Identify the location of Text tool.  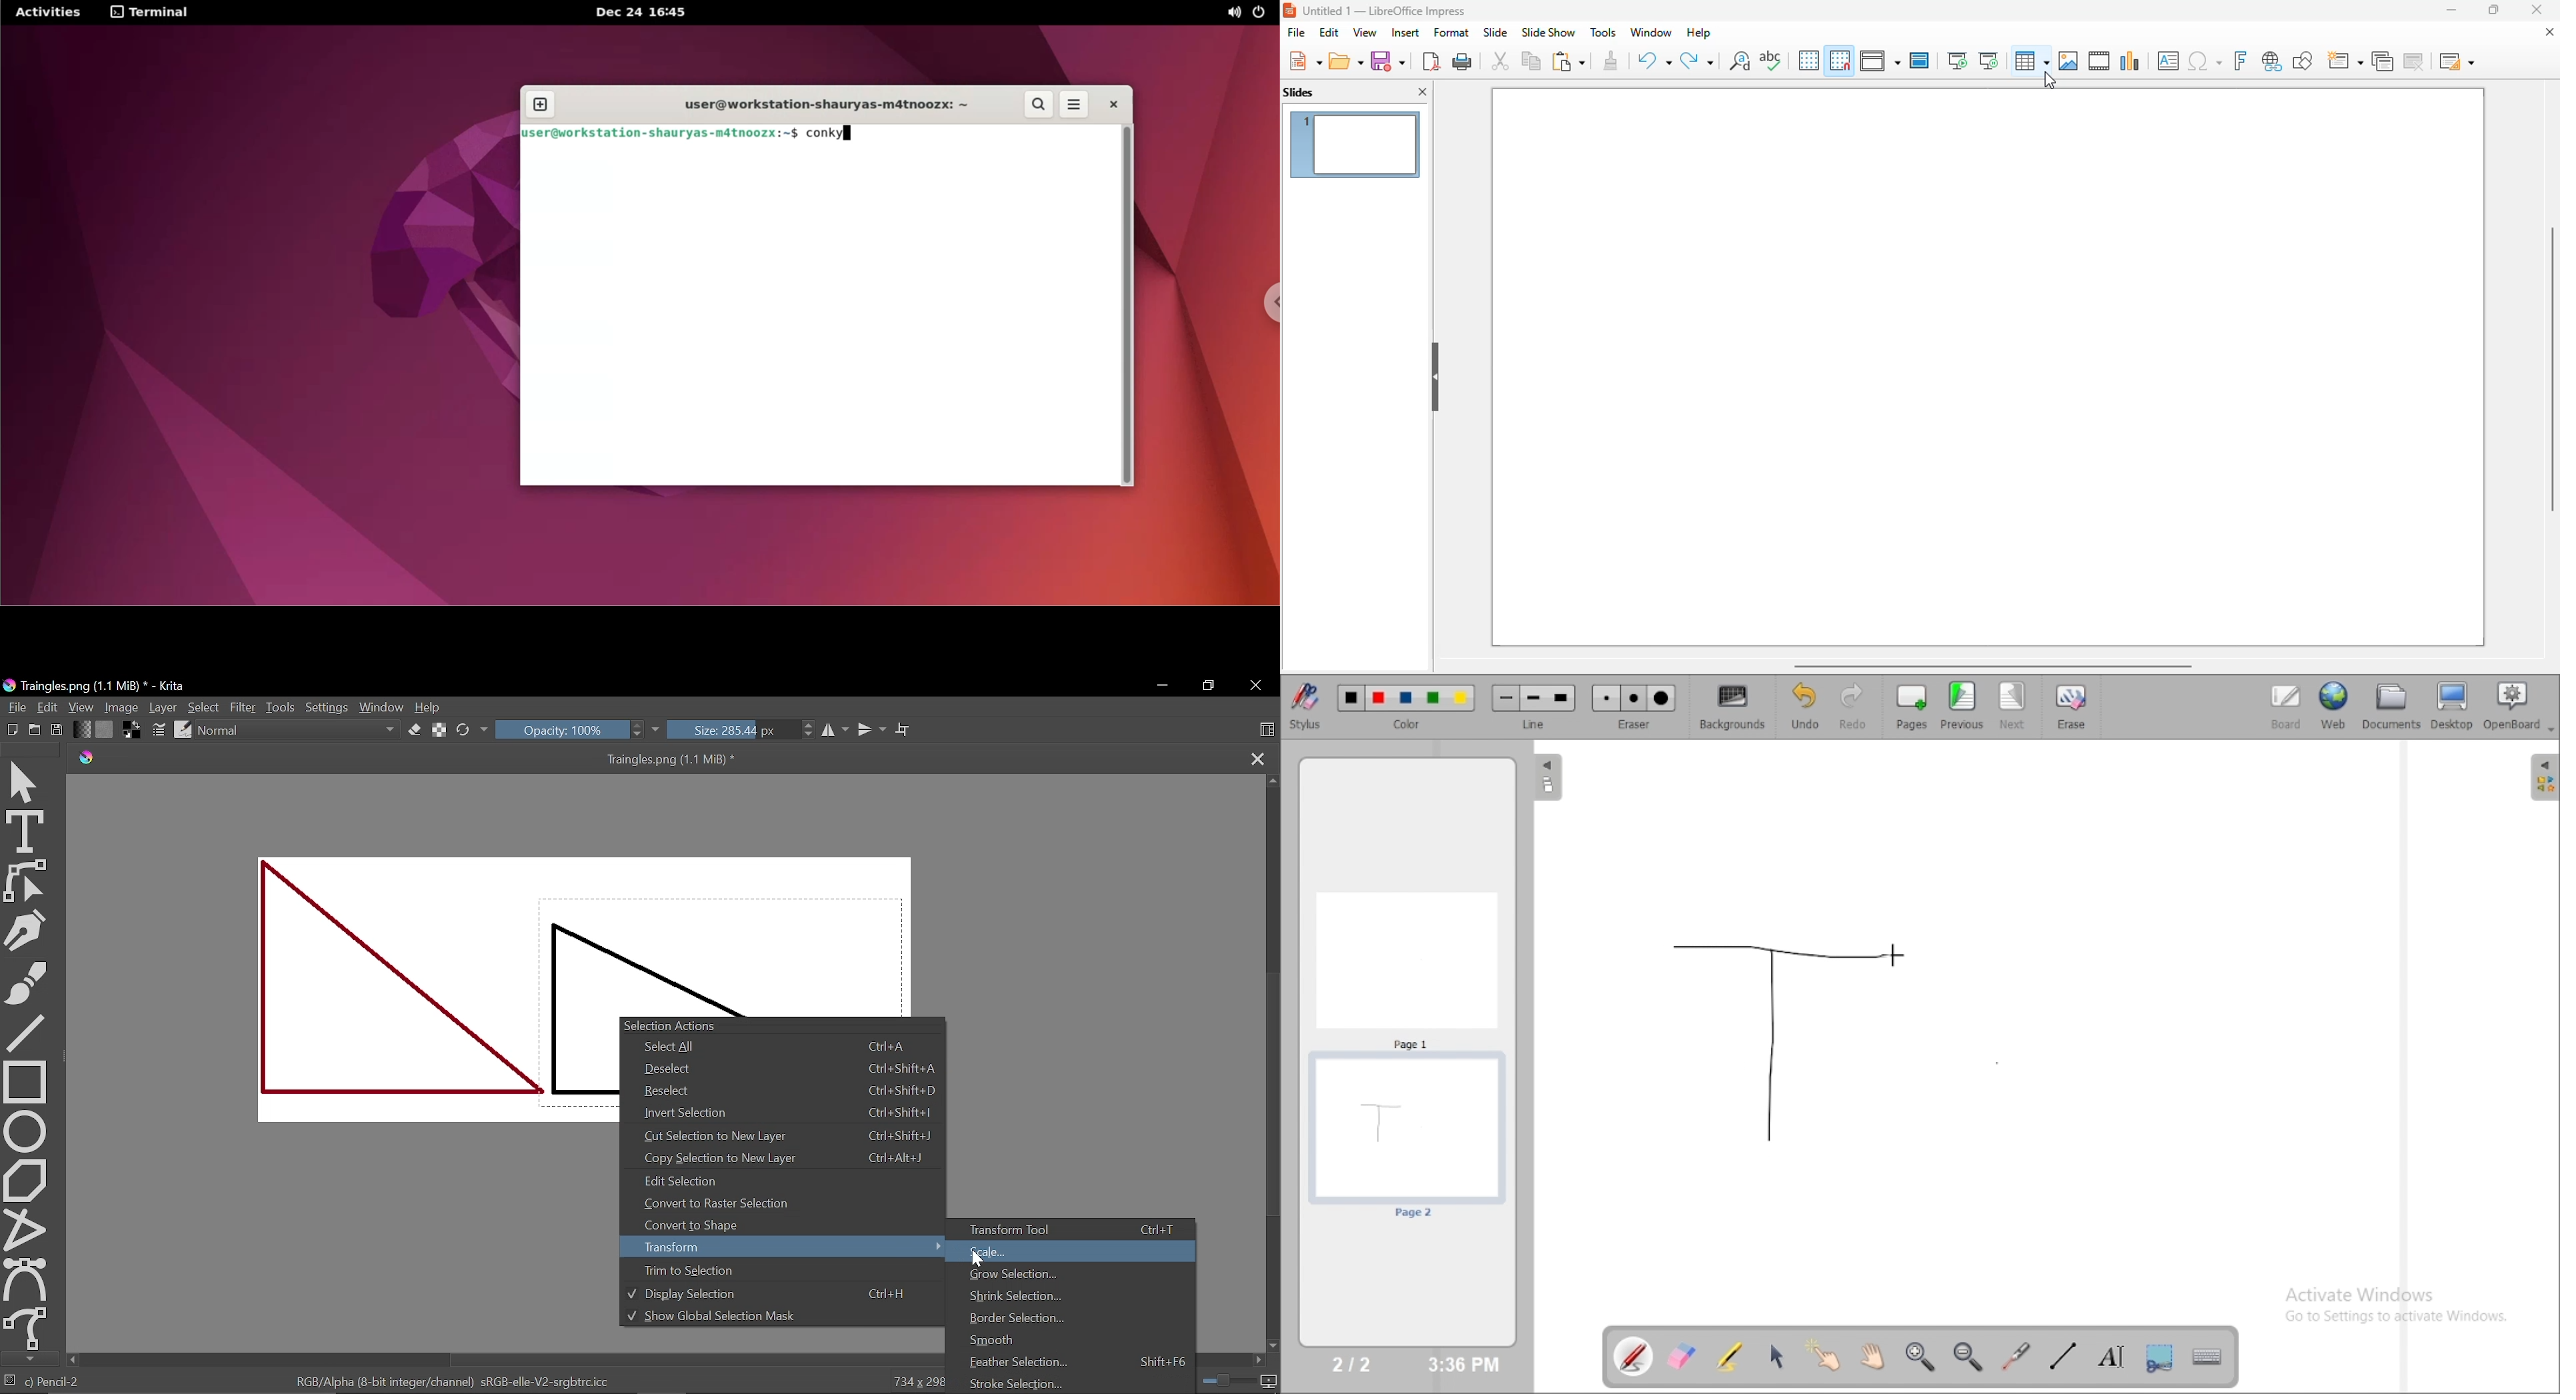
(26, 831).